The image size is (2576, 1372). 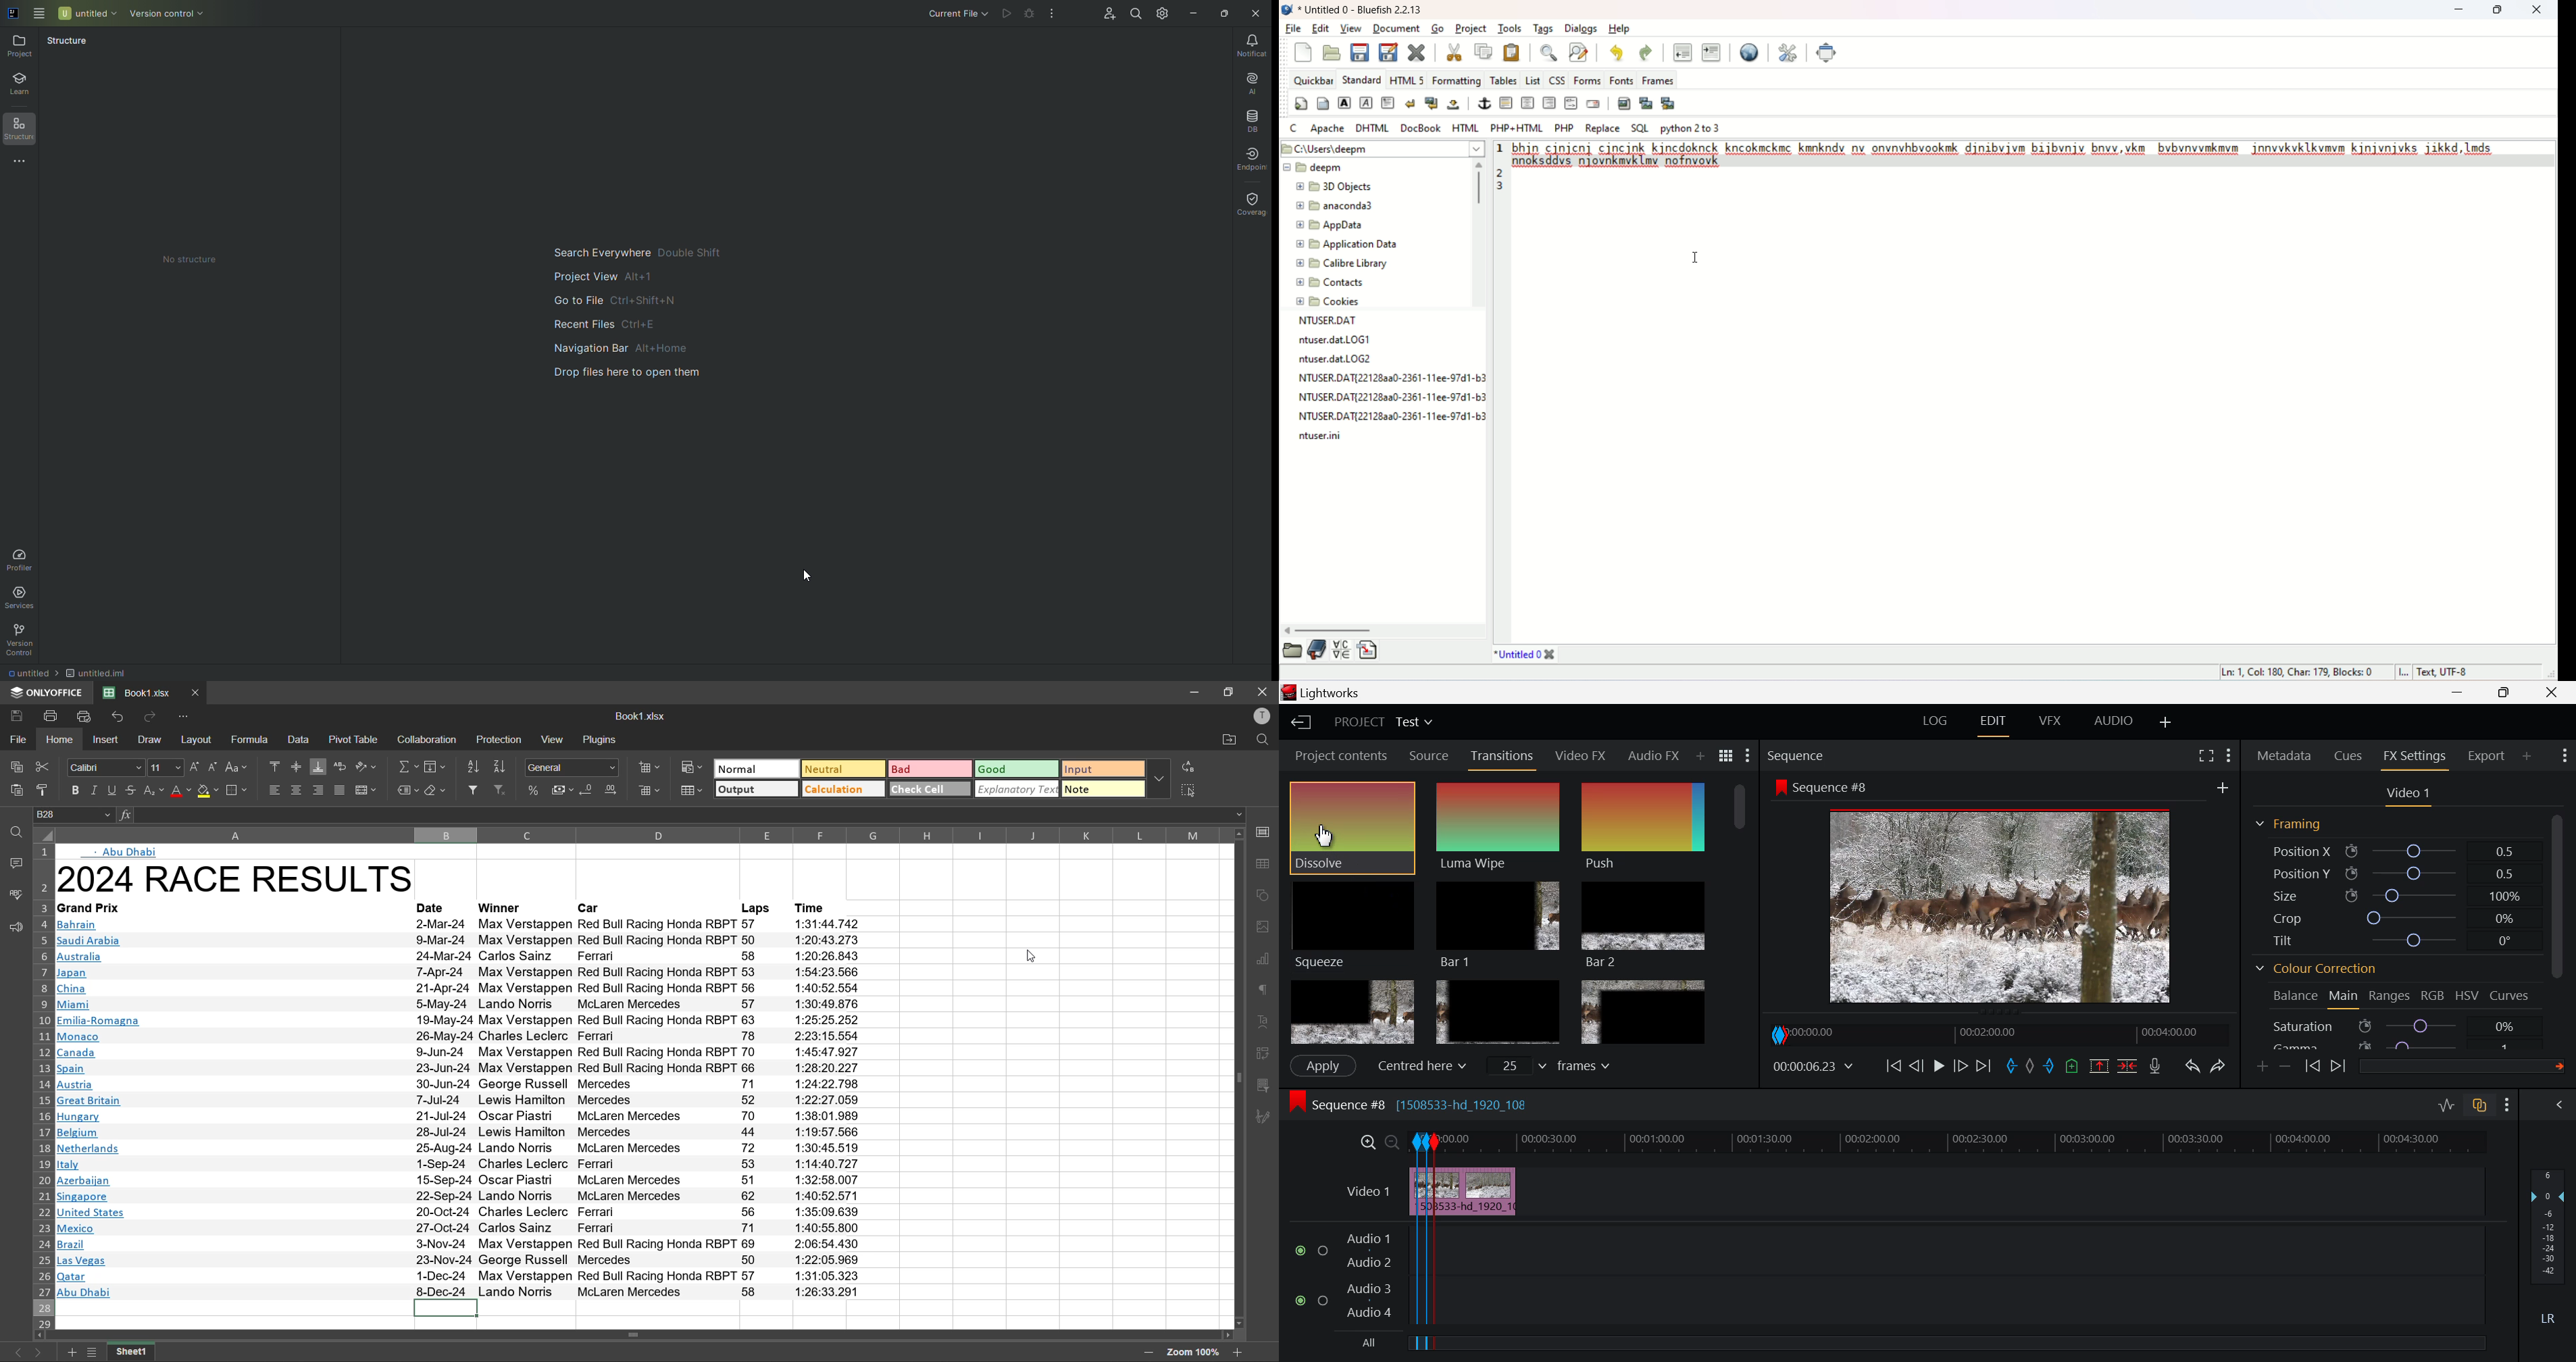 I want to click on Add keyframe, so click(x=2264, y=1066).